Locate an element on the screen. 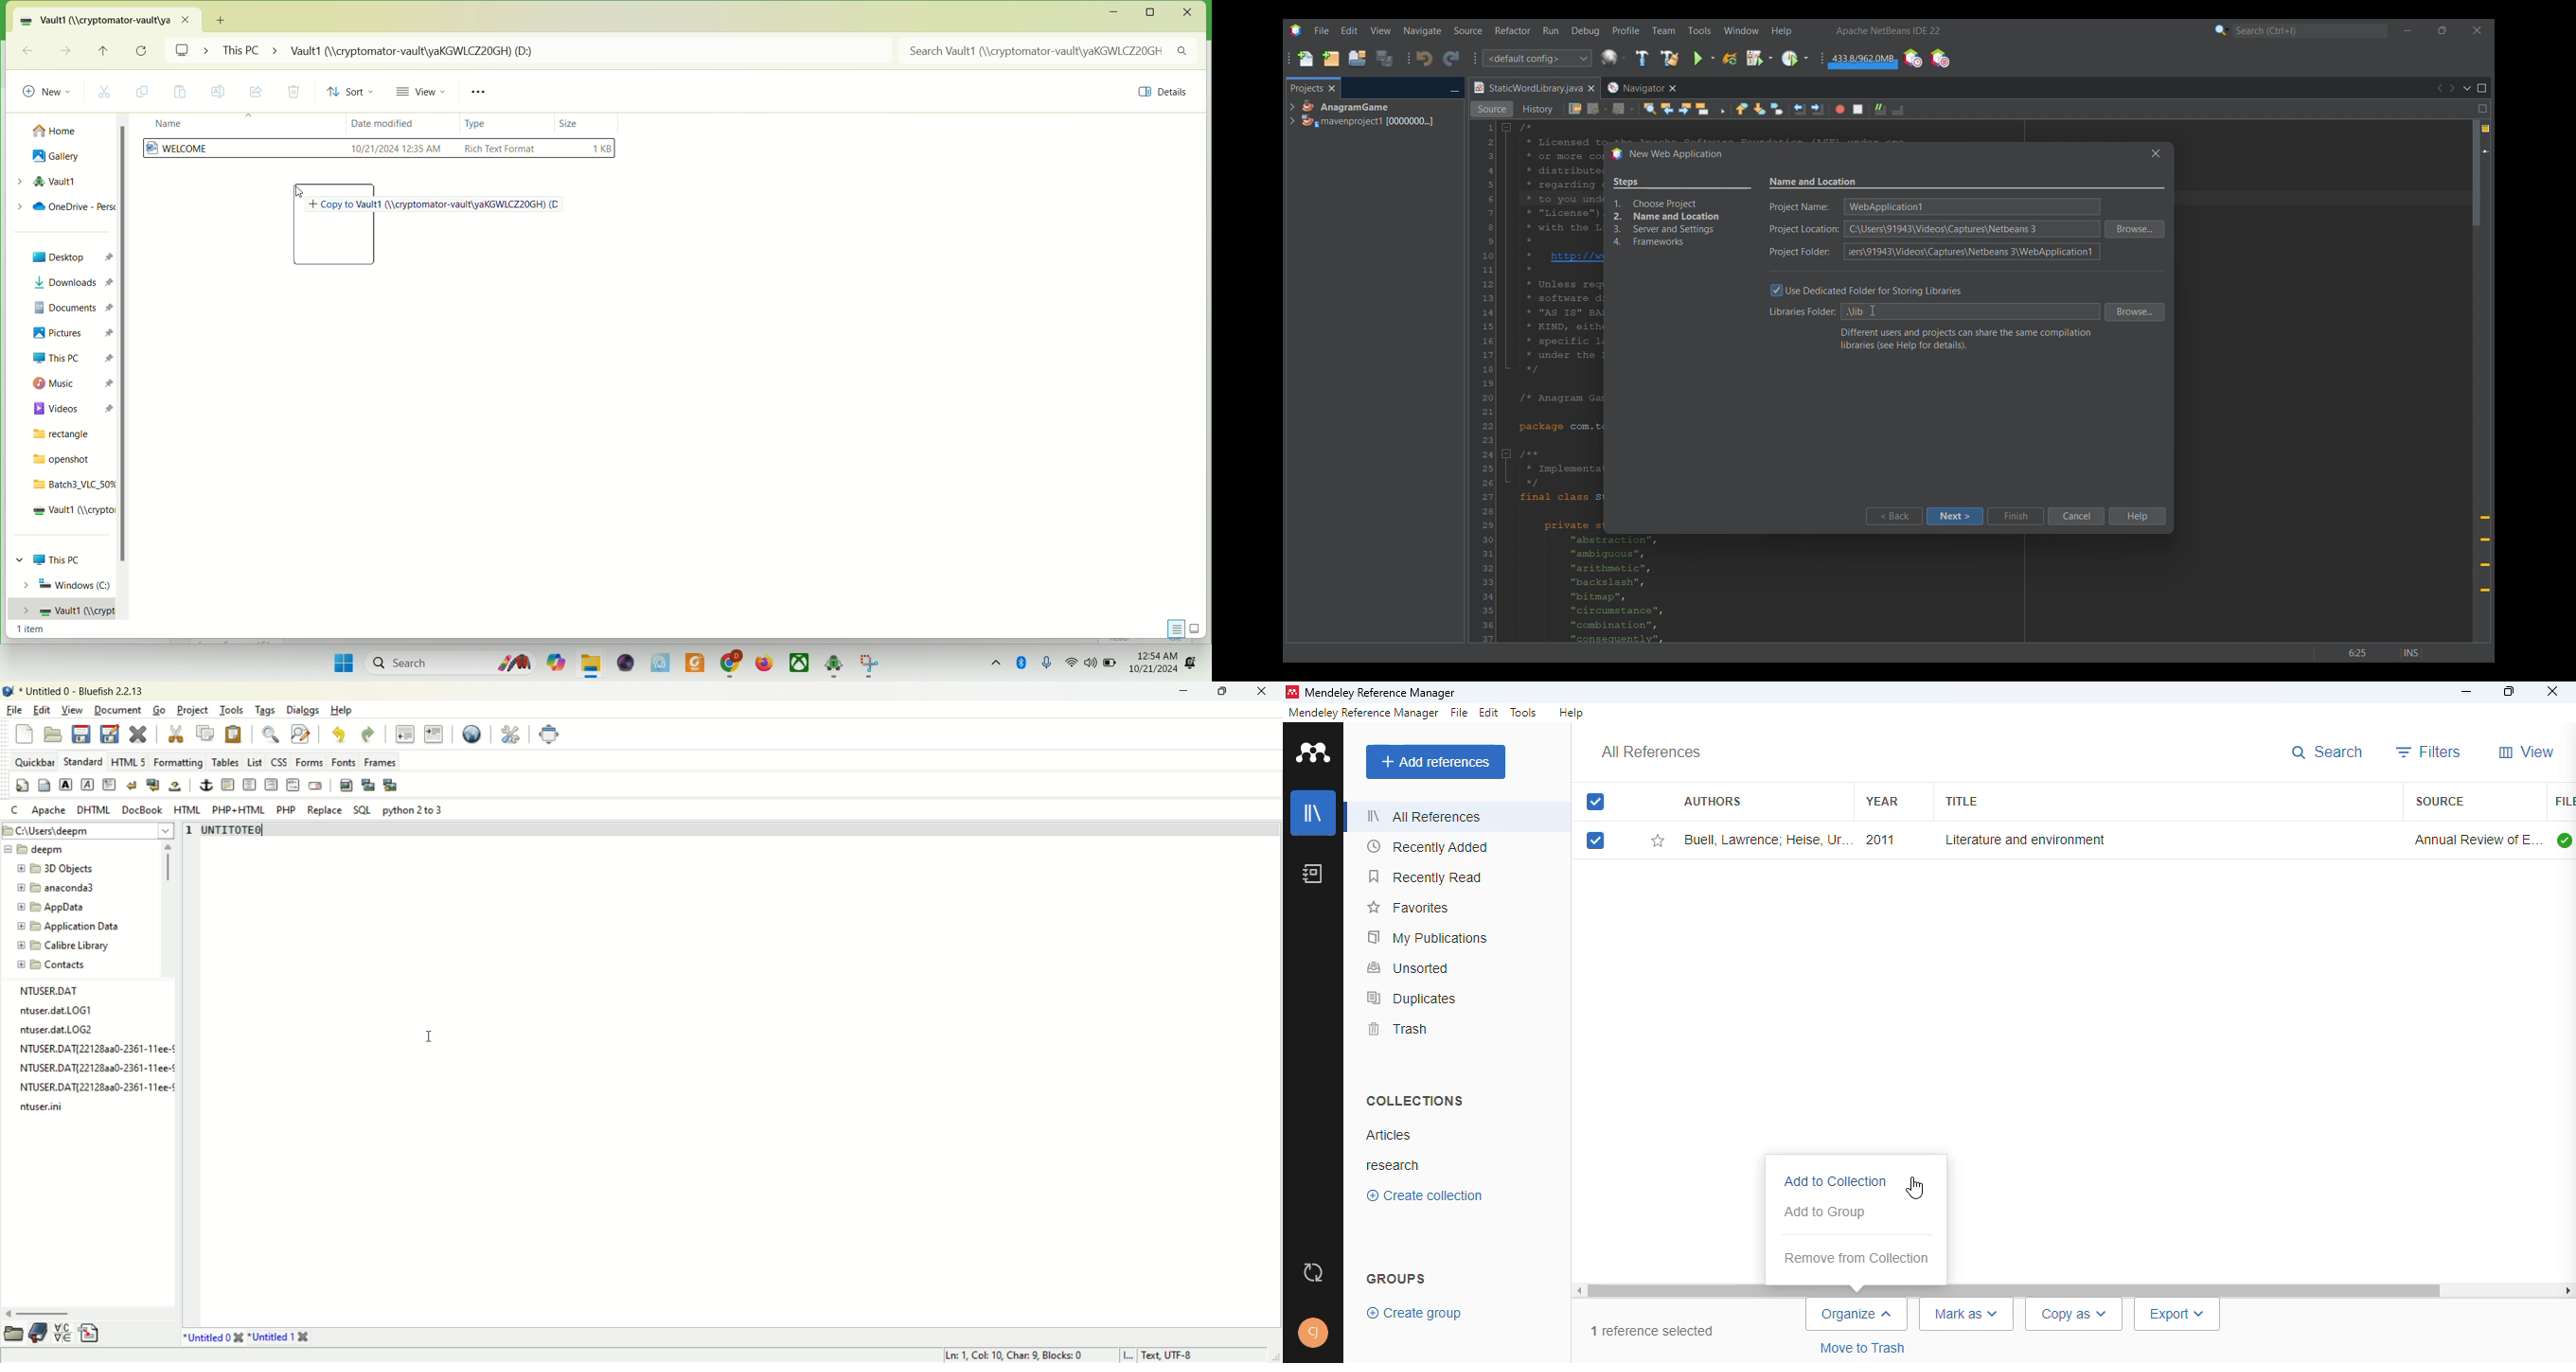 This screenshot has height=1372, width=2576. title is located at coordinates (237, 830).